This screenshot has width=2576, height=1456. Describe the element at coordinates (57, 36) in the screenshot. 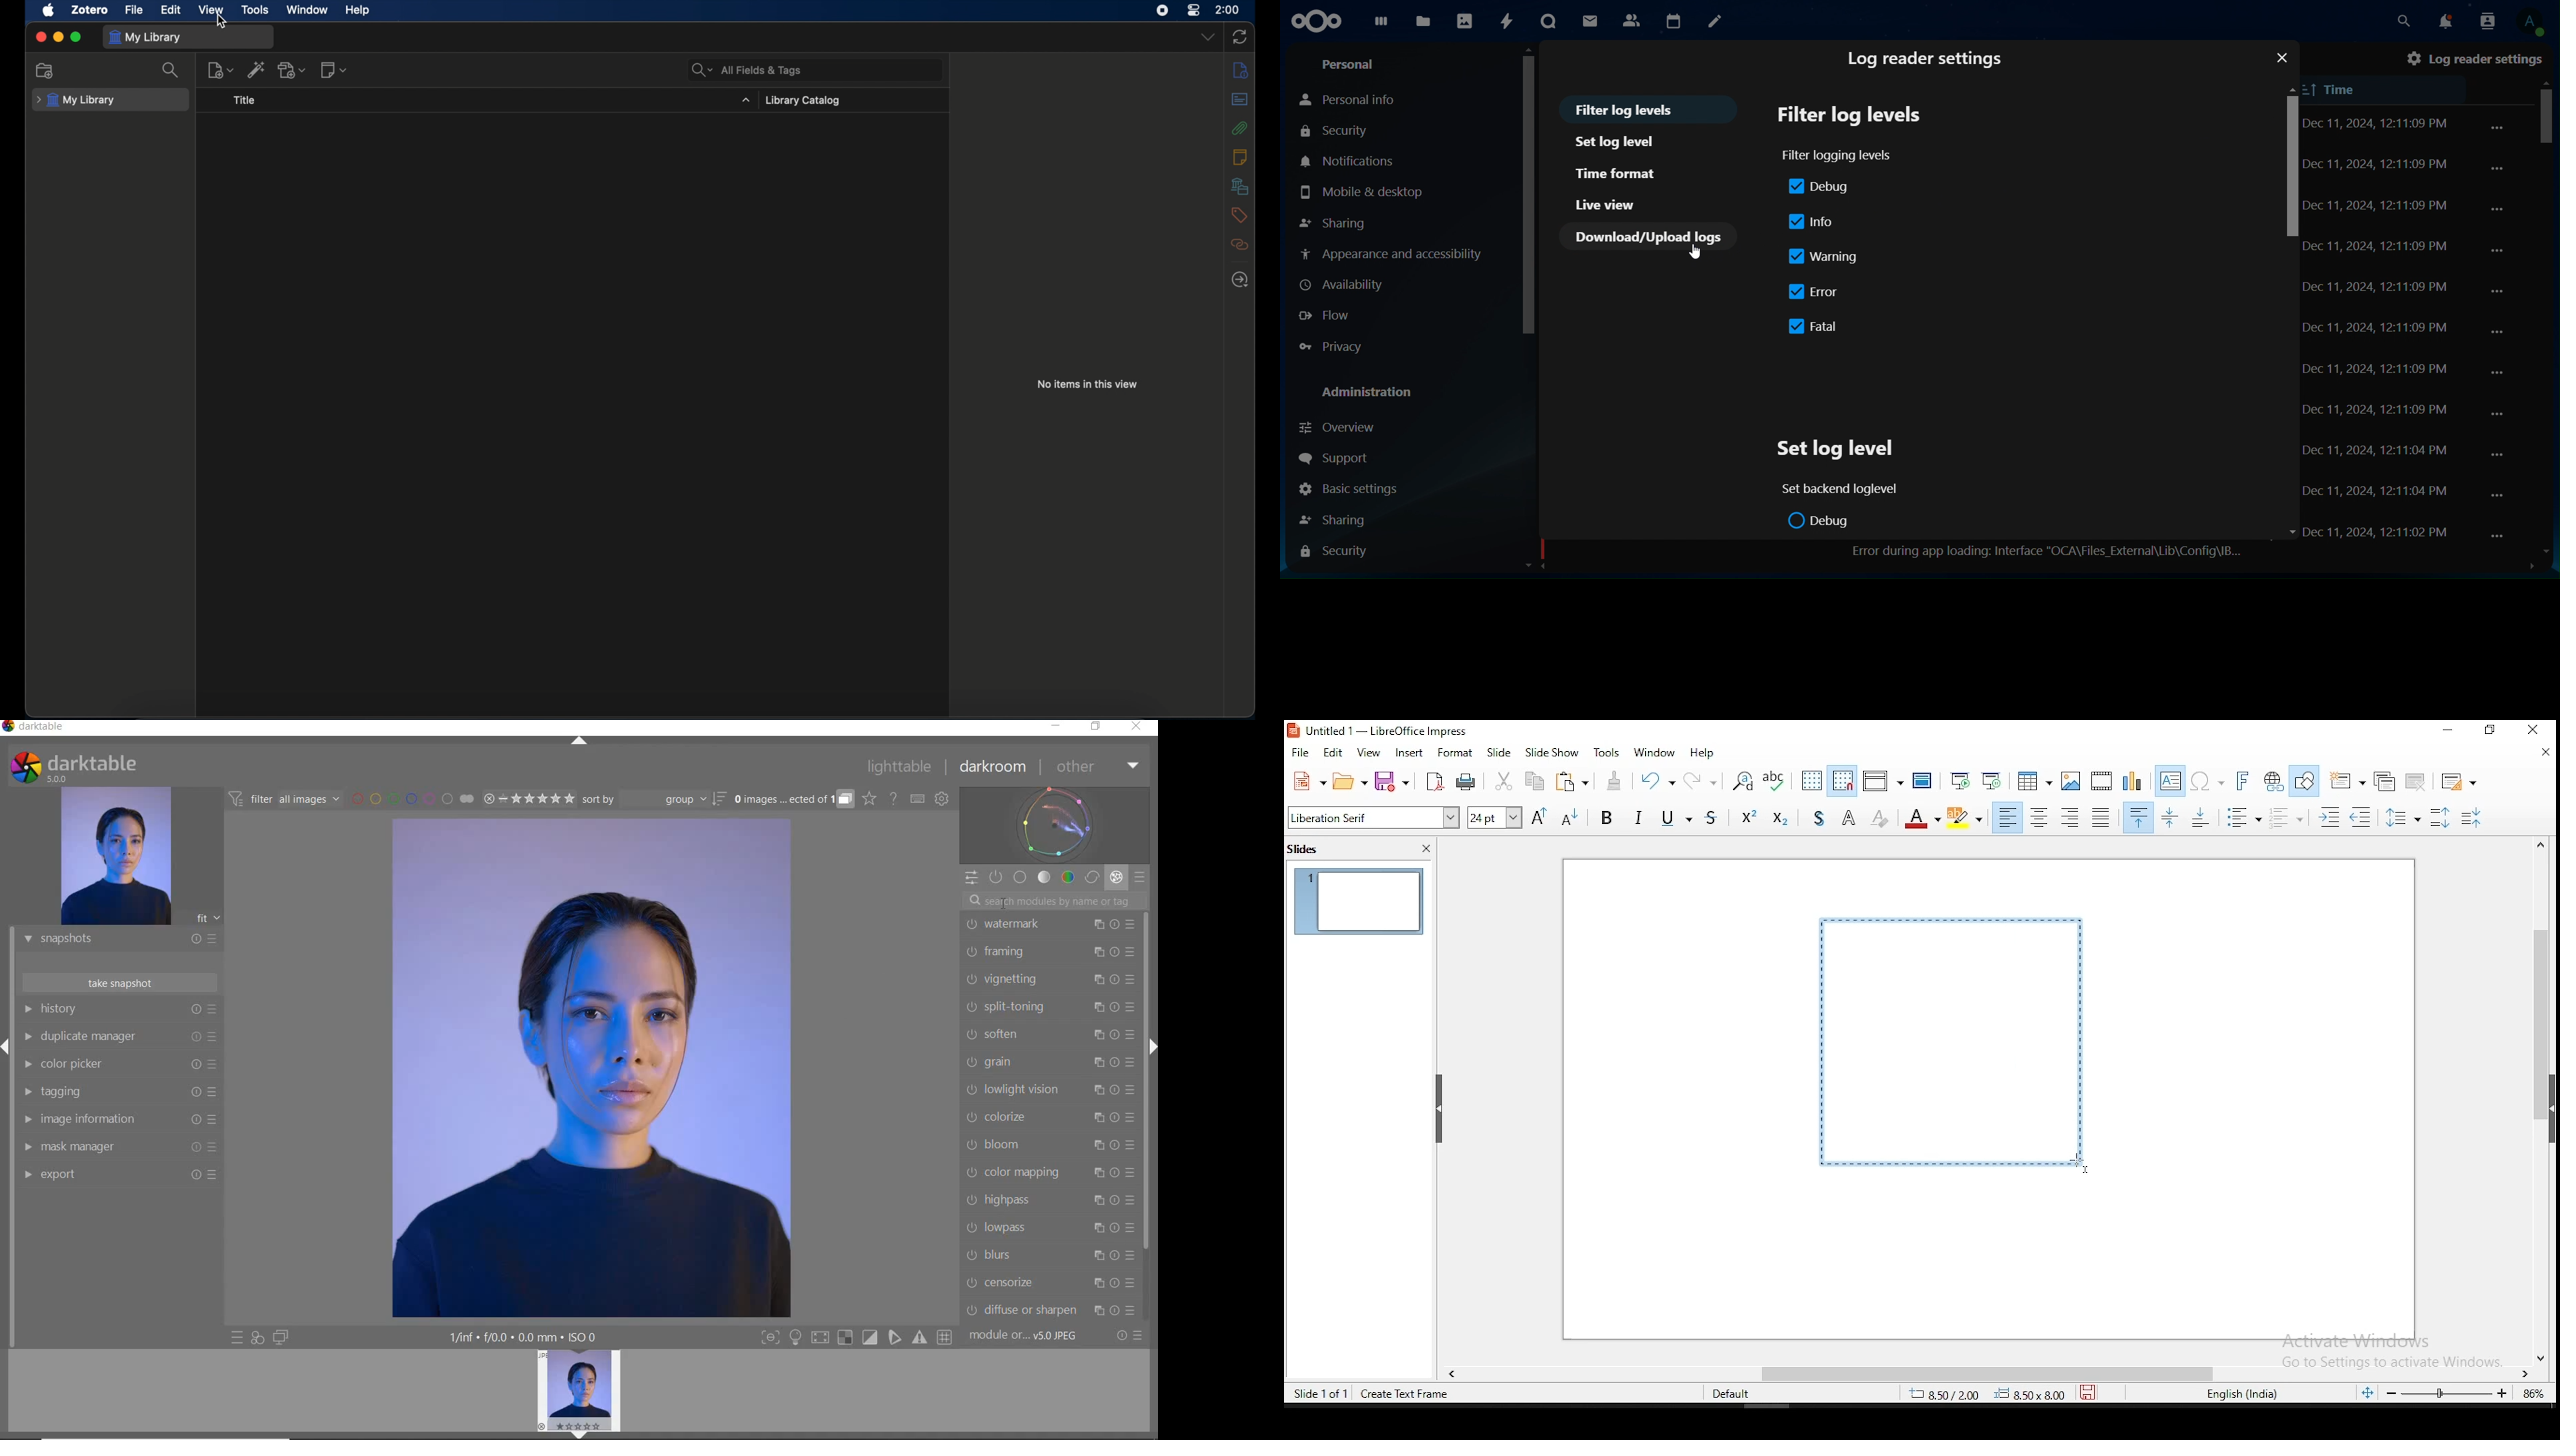

I see `minimize` at that location.